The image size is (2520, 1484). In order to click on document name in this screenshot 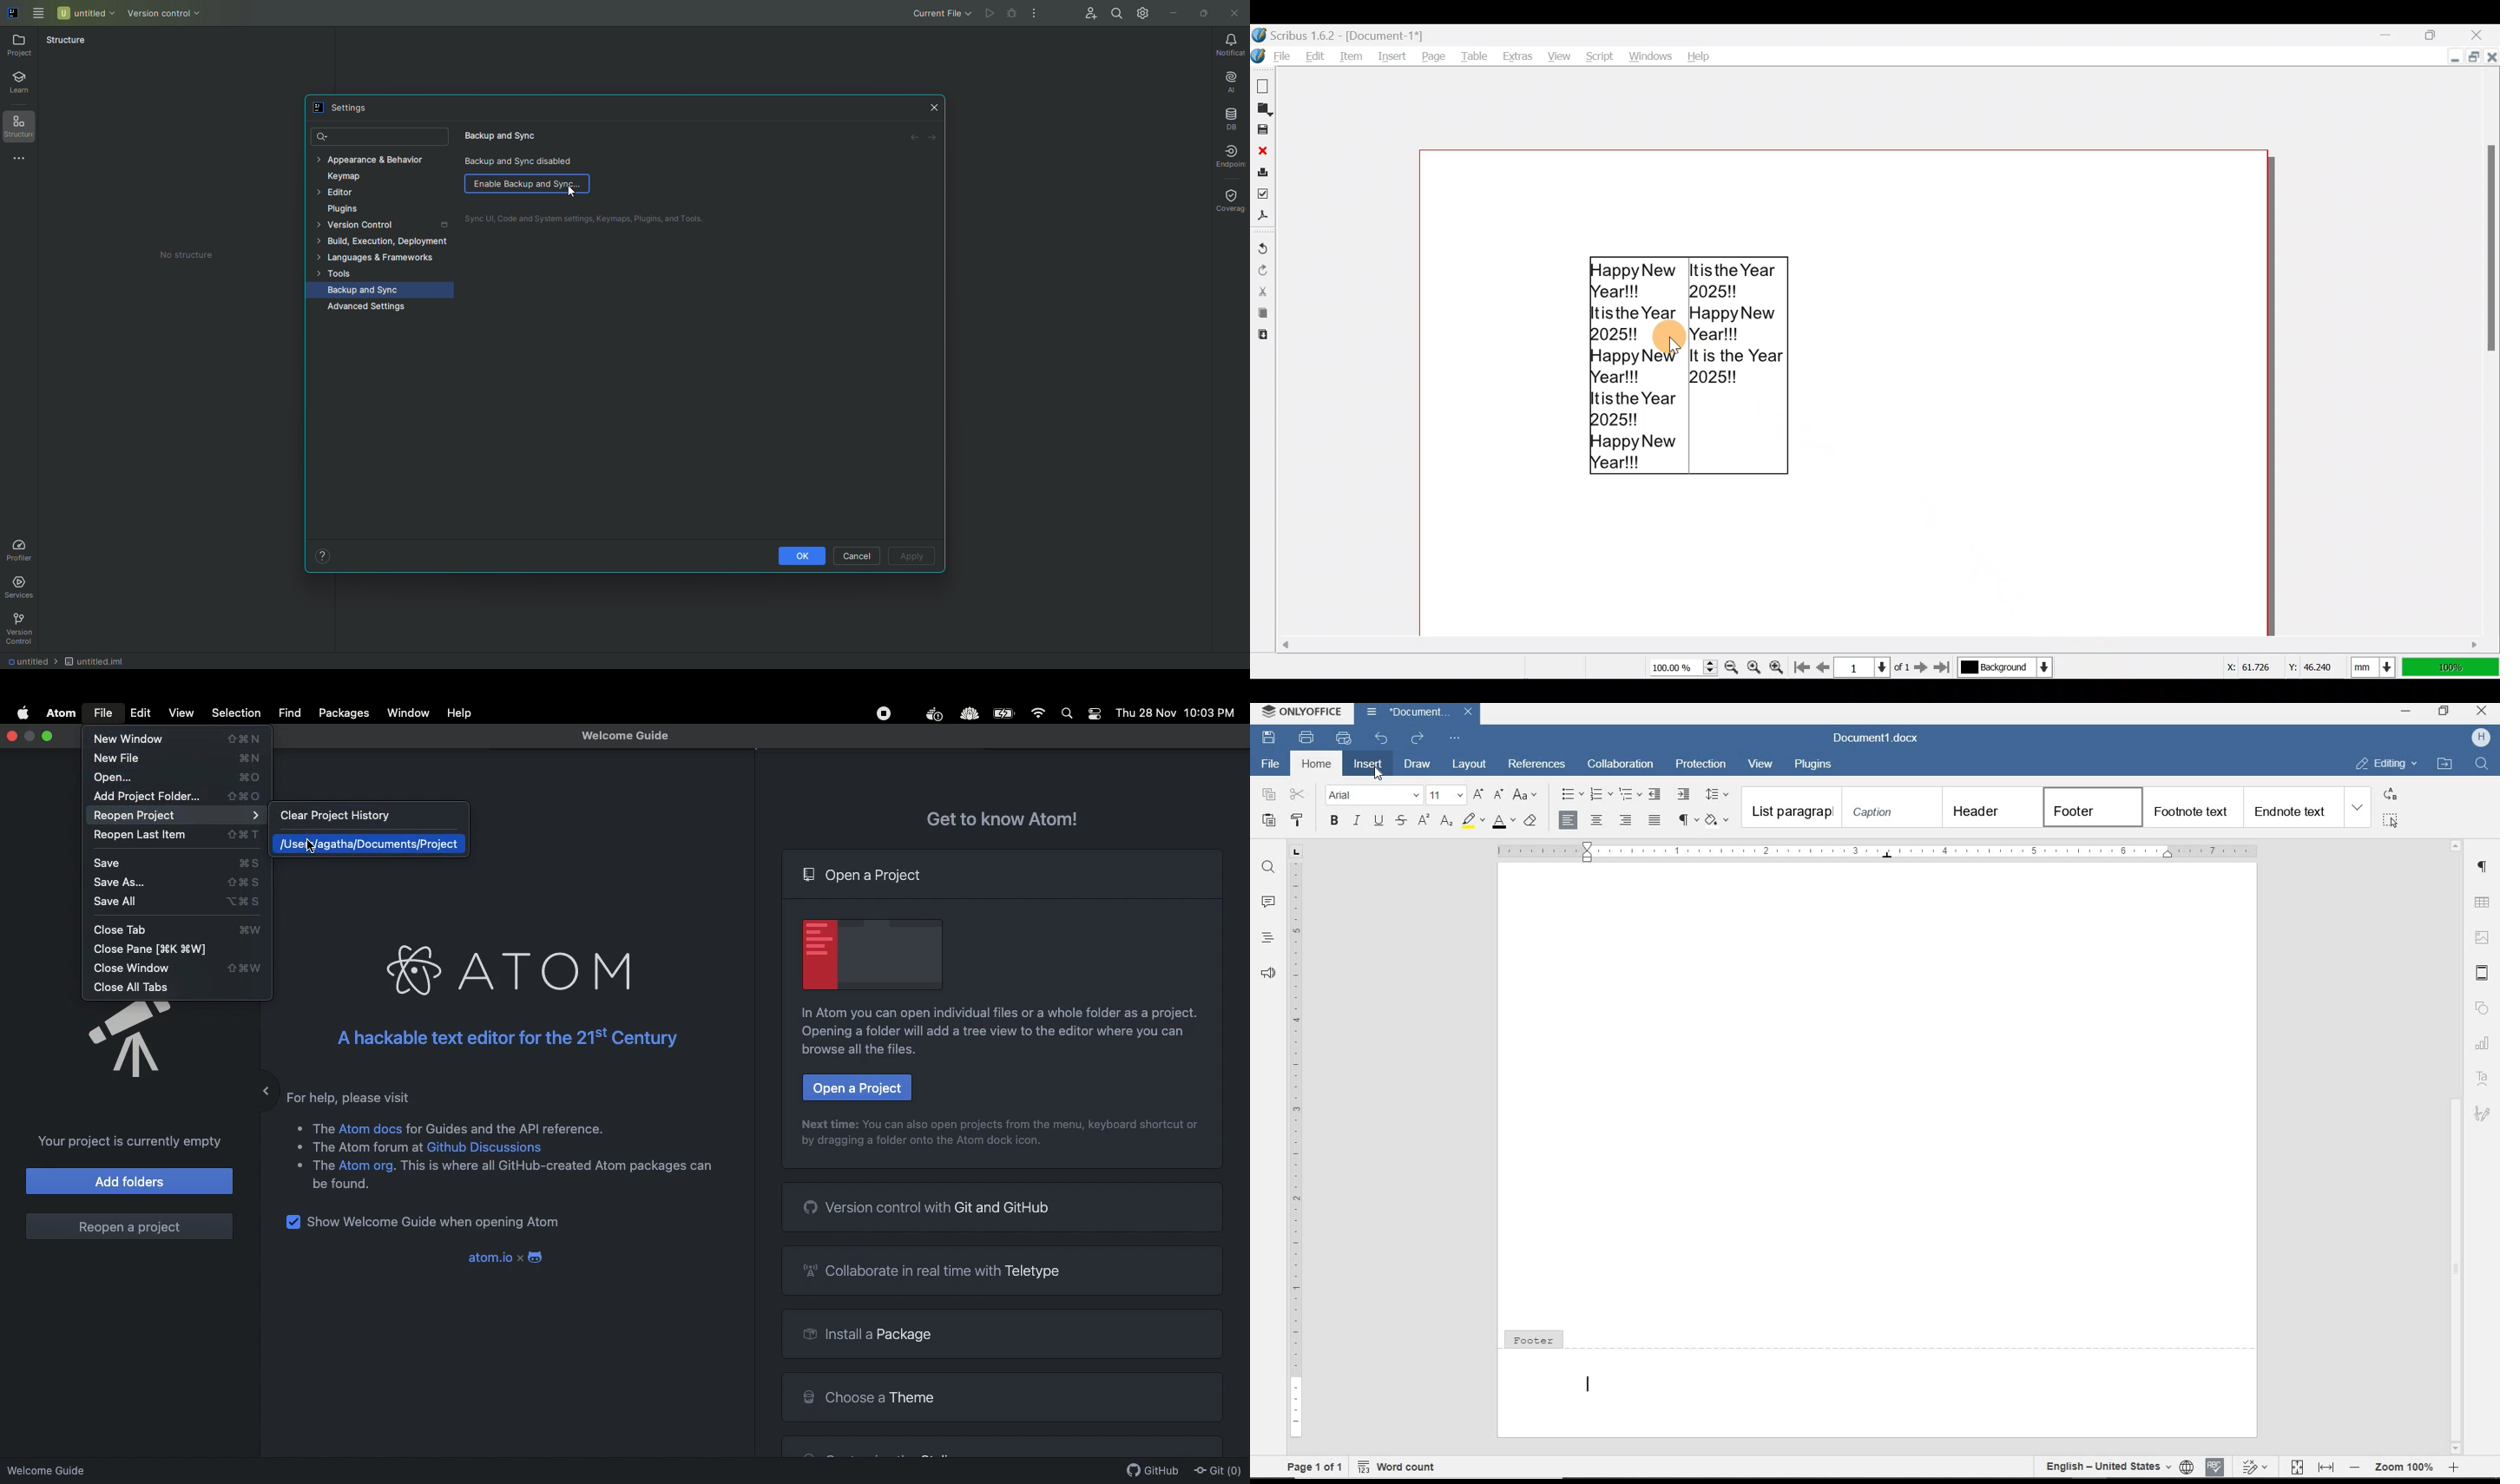, I will do `click(1411, 713)`.